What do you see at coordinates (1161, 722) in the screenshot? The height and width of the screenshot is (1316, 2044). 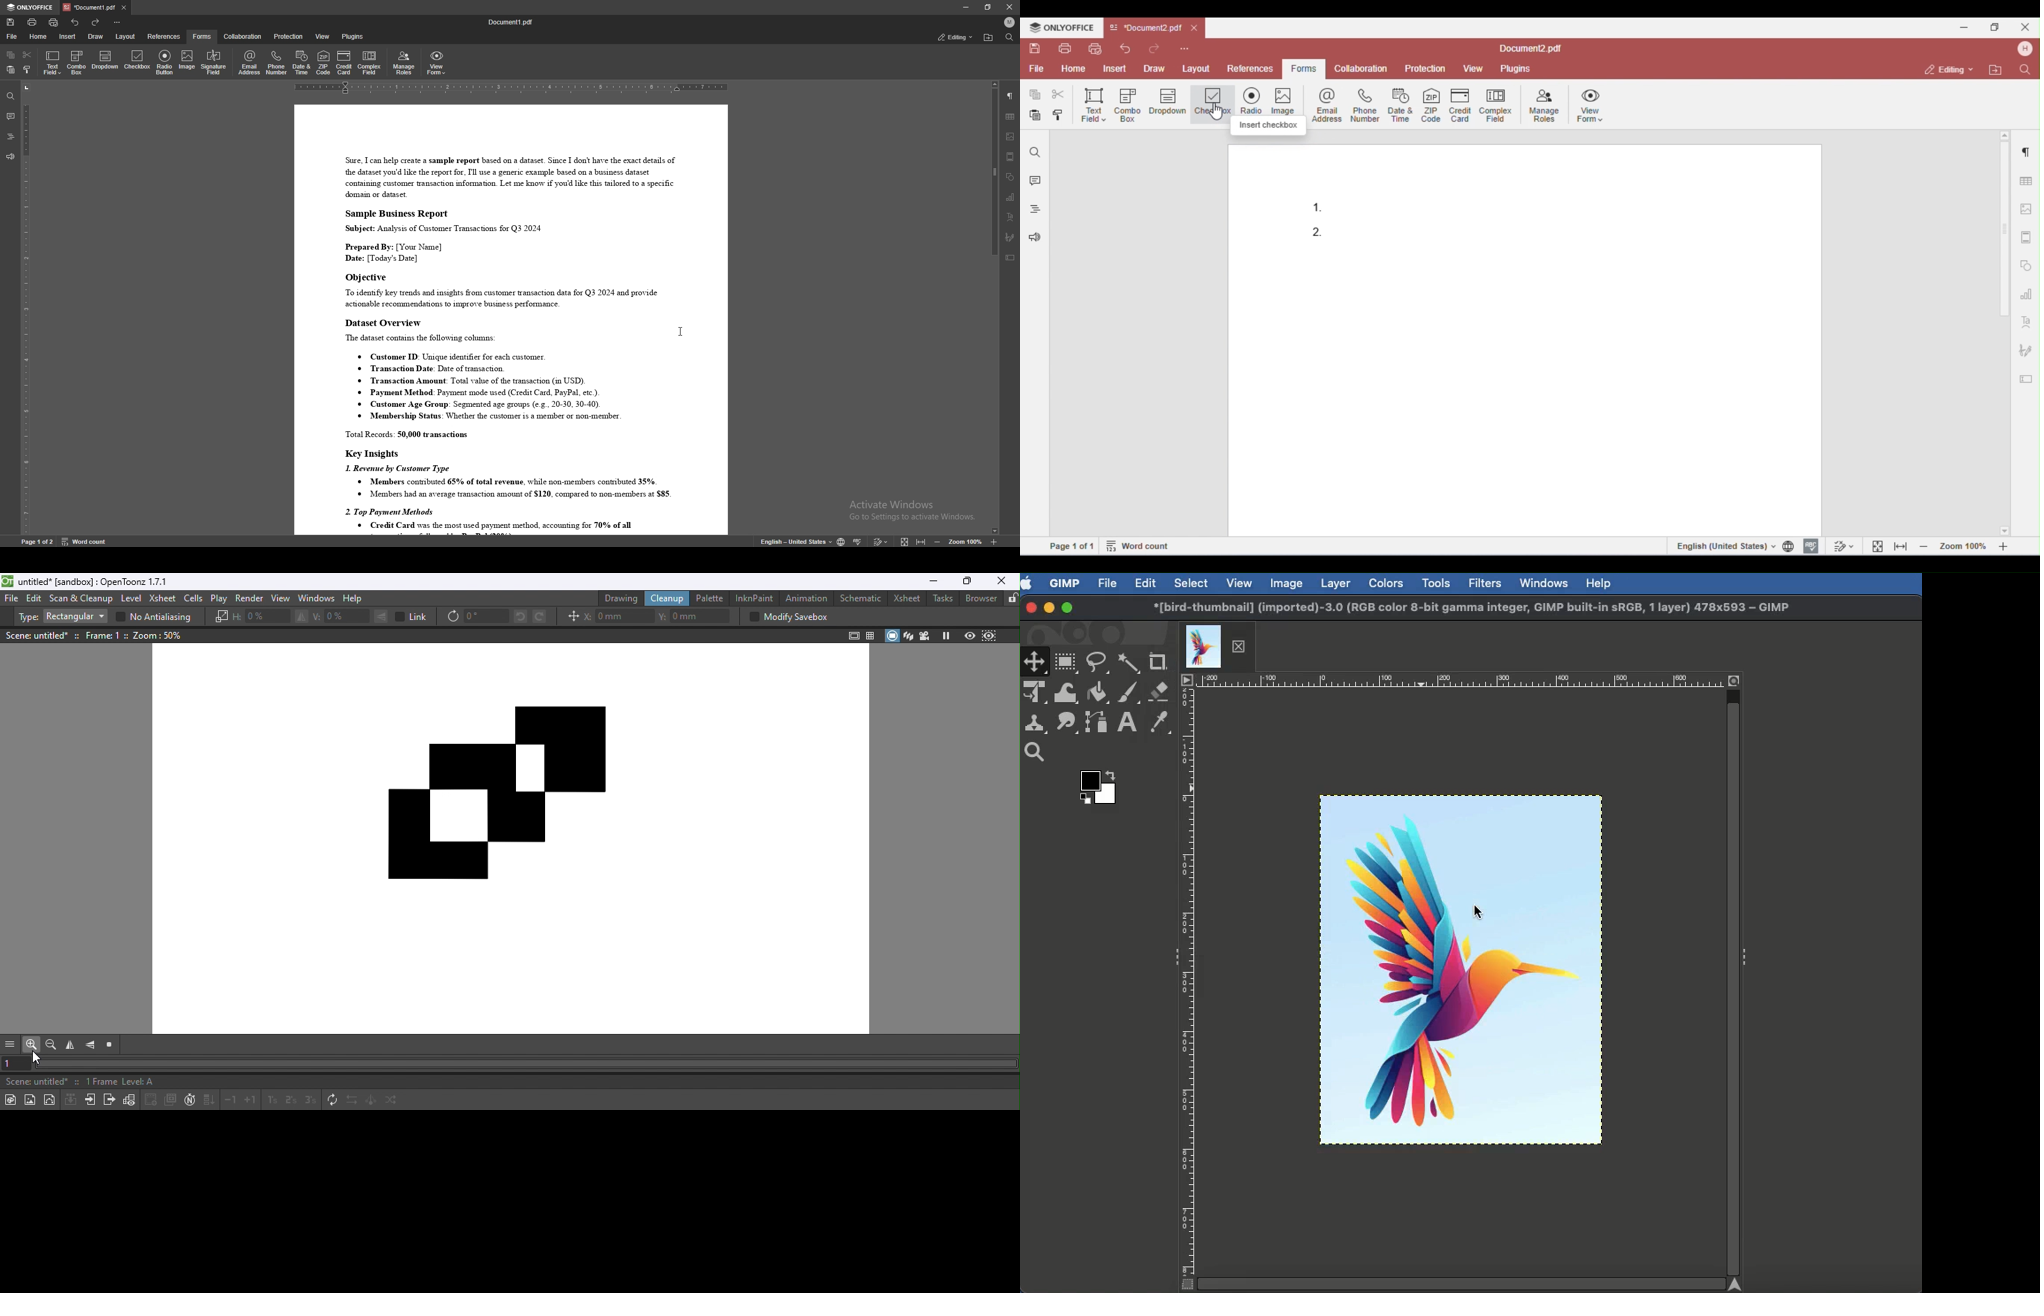 I see `Color picker` at bounding box center [1161, 722].